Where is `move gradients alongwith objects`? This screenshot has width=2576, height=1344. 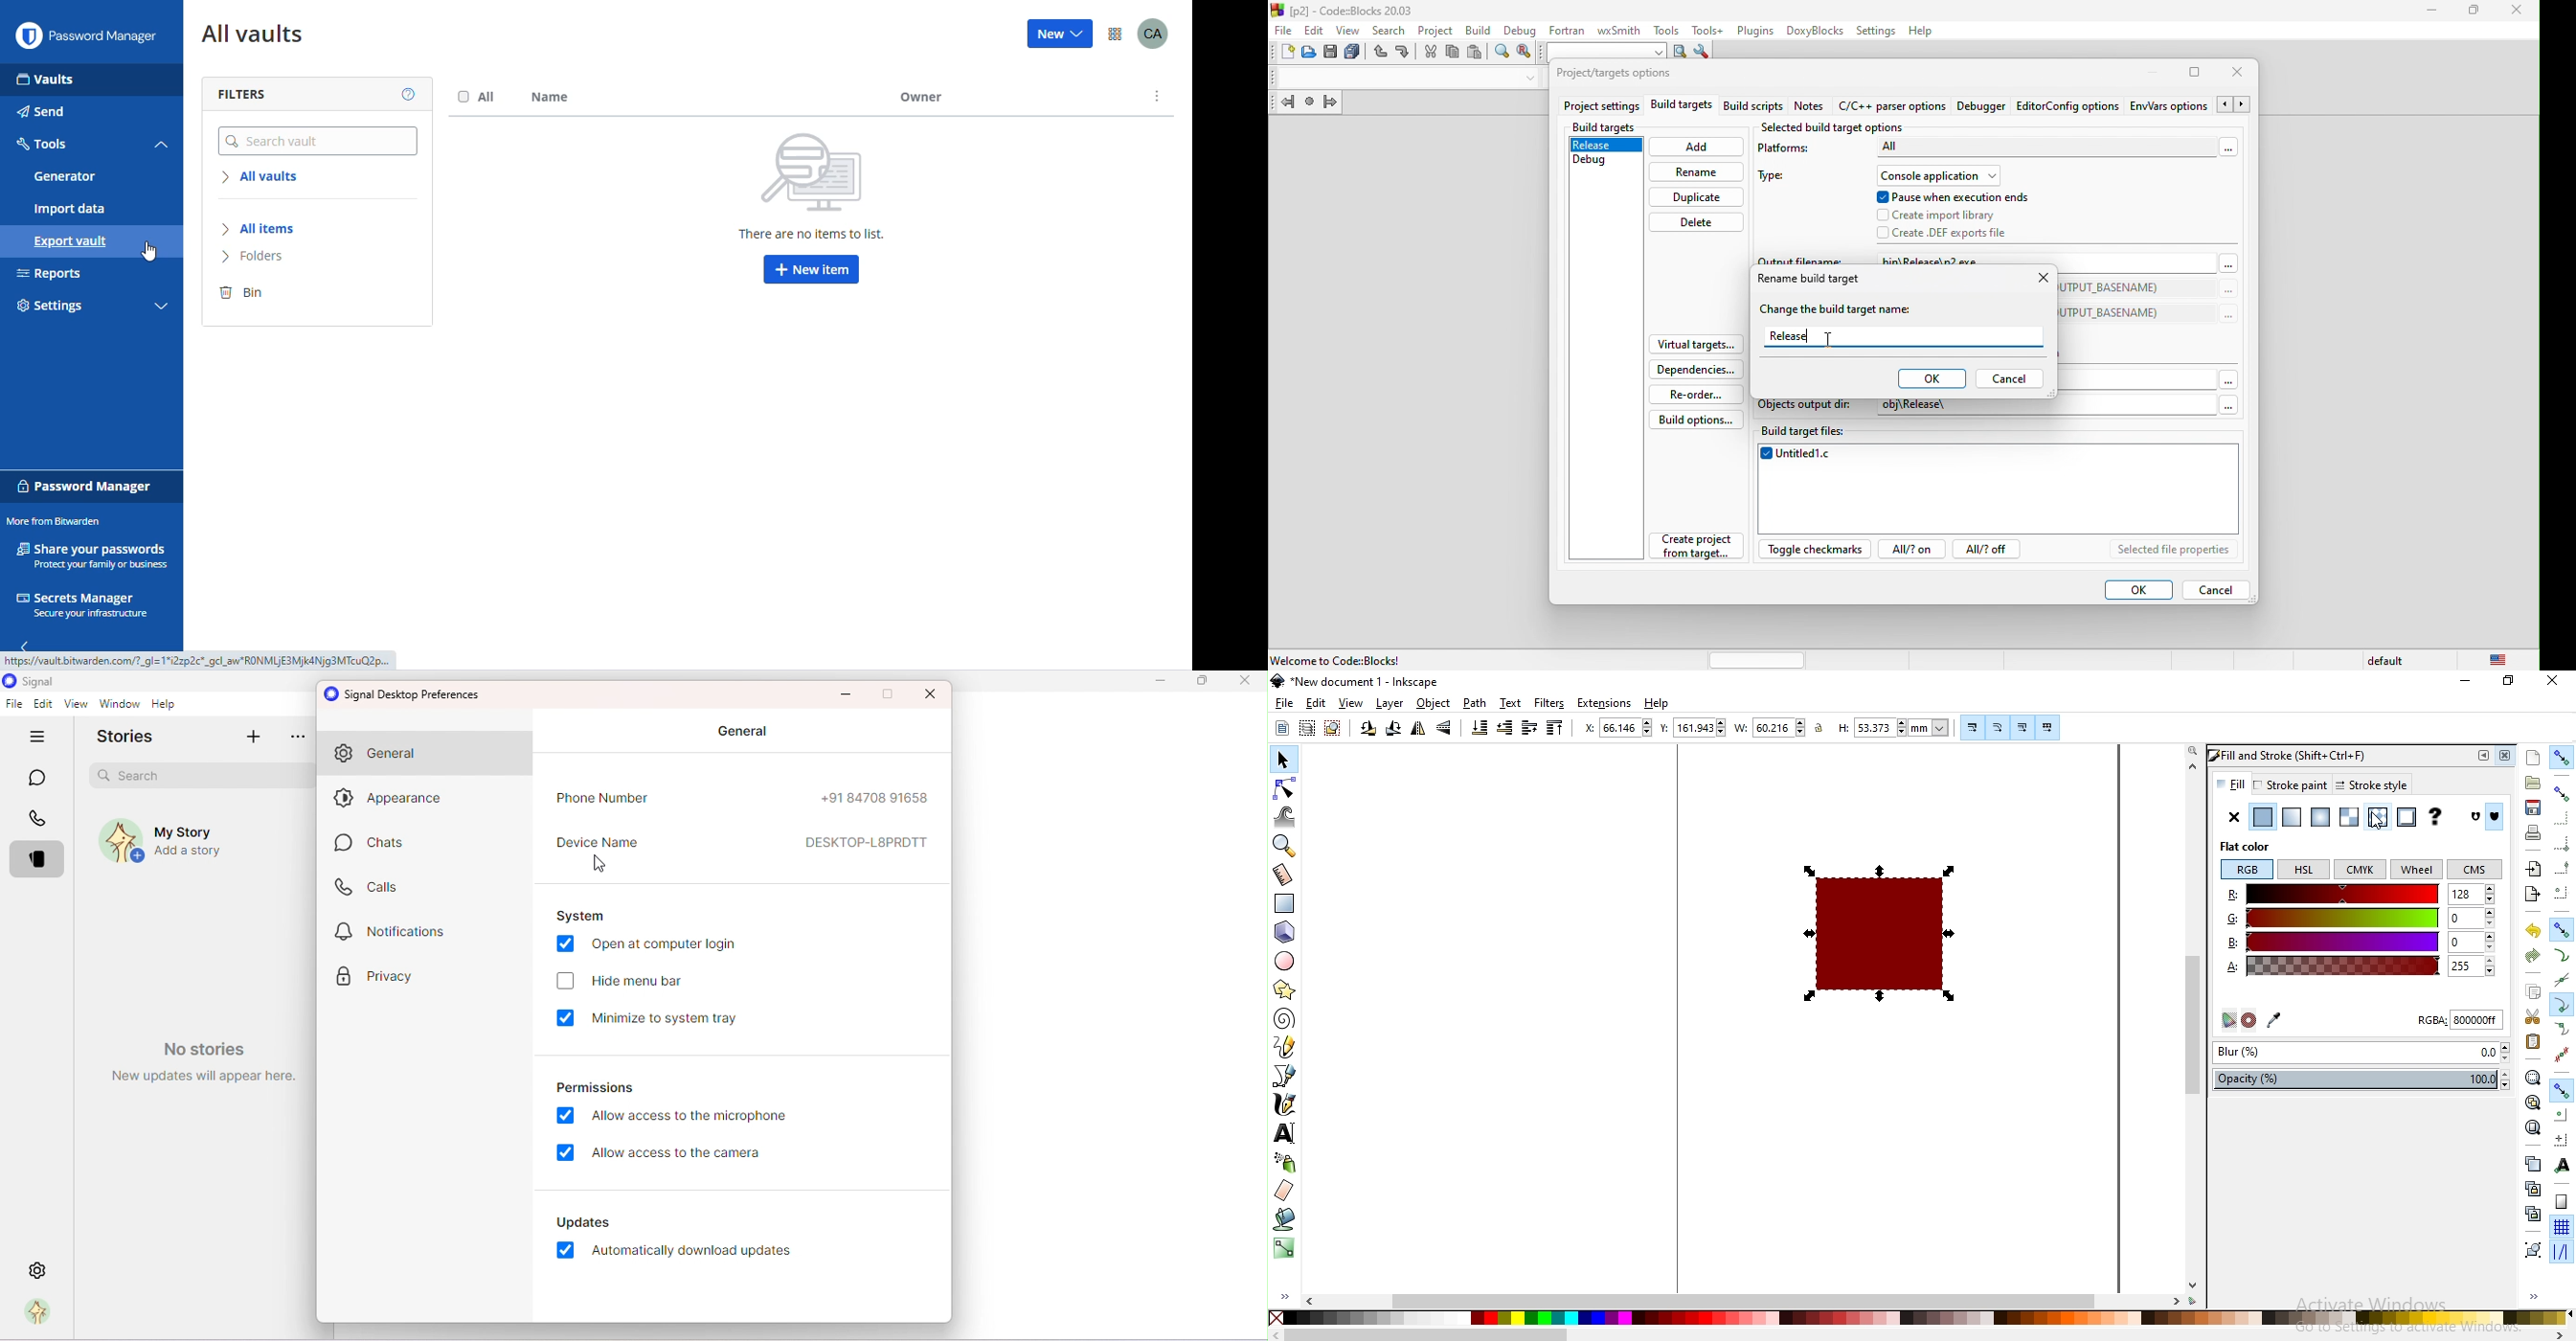 move gradients alongwith objects is located at coordinates (2022, 729).